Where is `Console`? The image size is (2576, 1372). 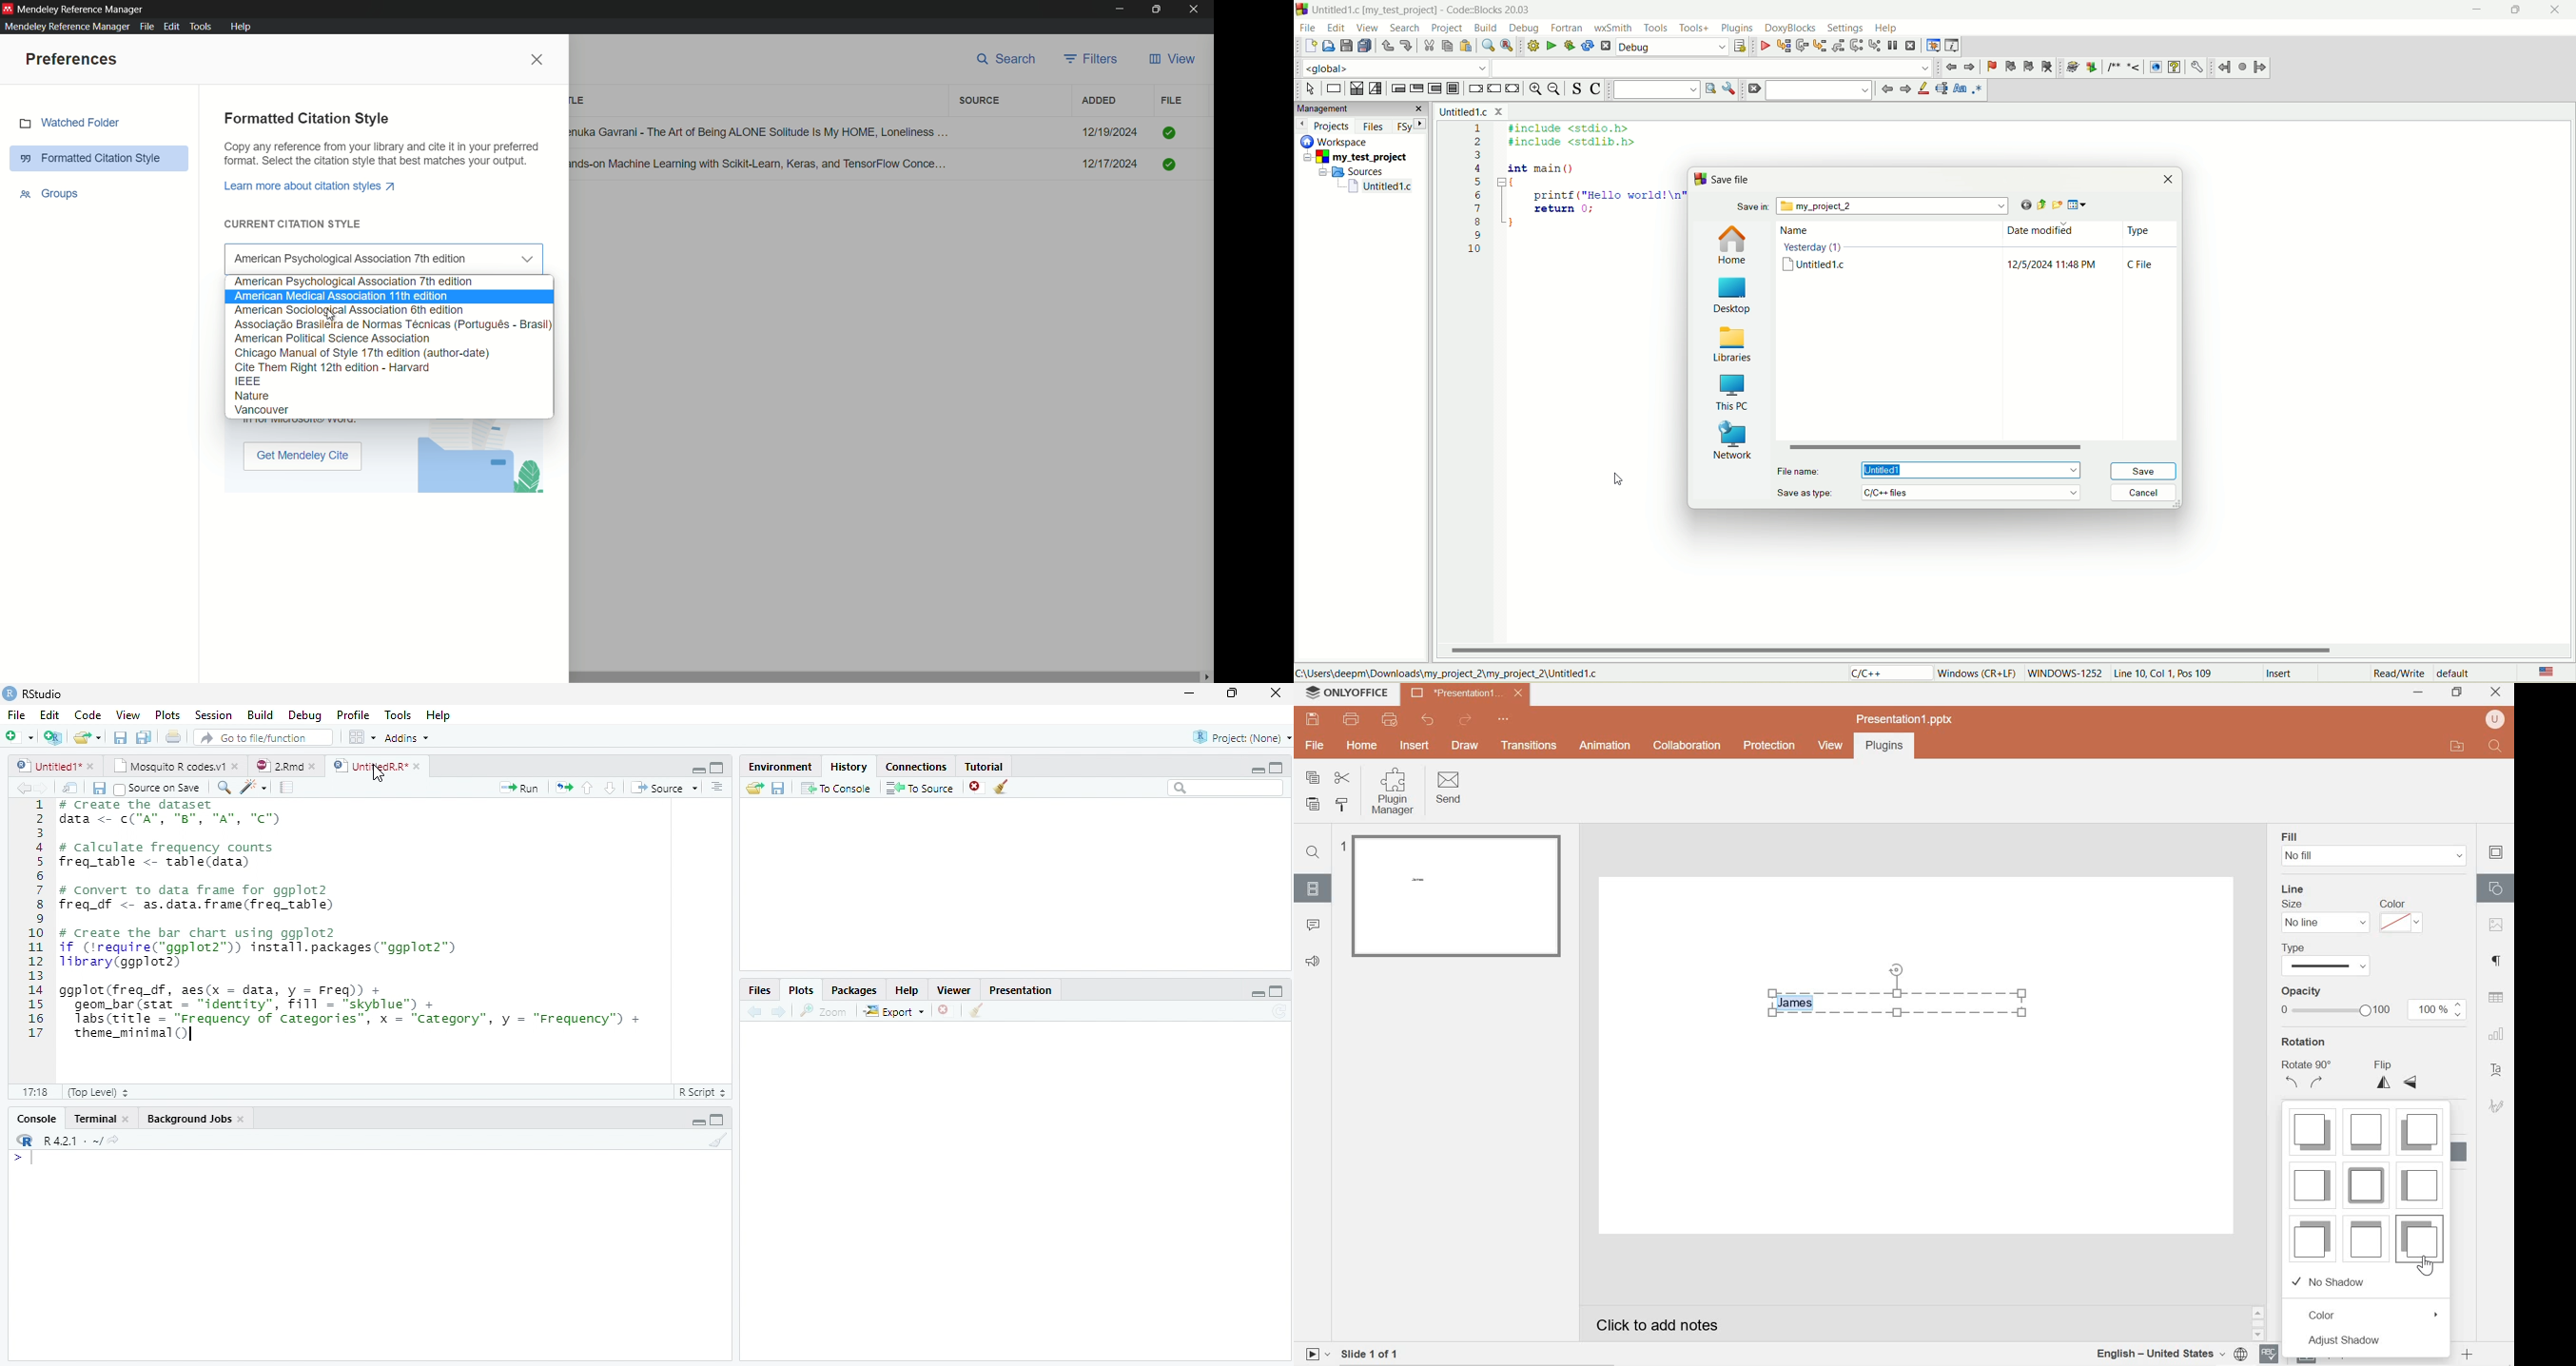 Console is located at coordinates (39, 1118).